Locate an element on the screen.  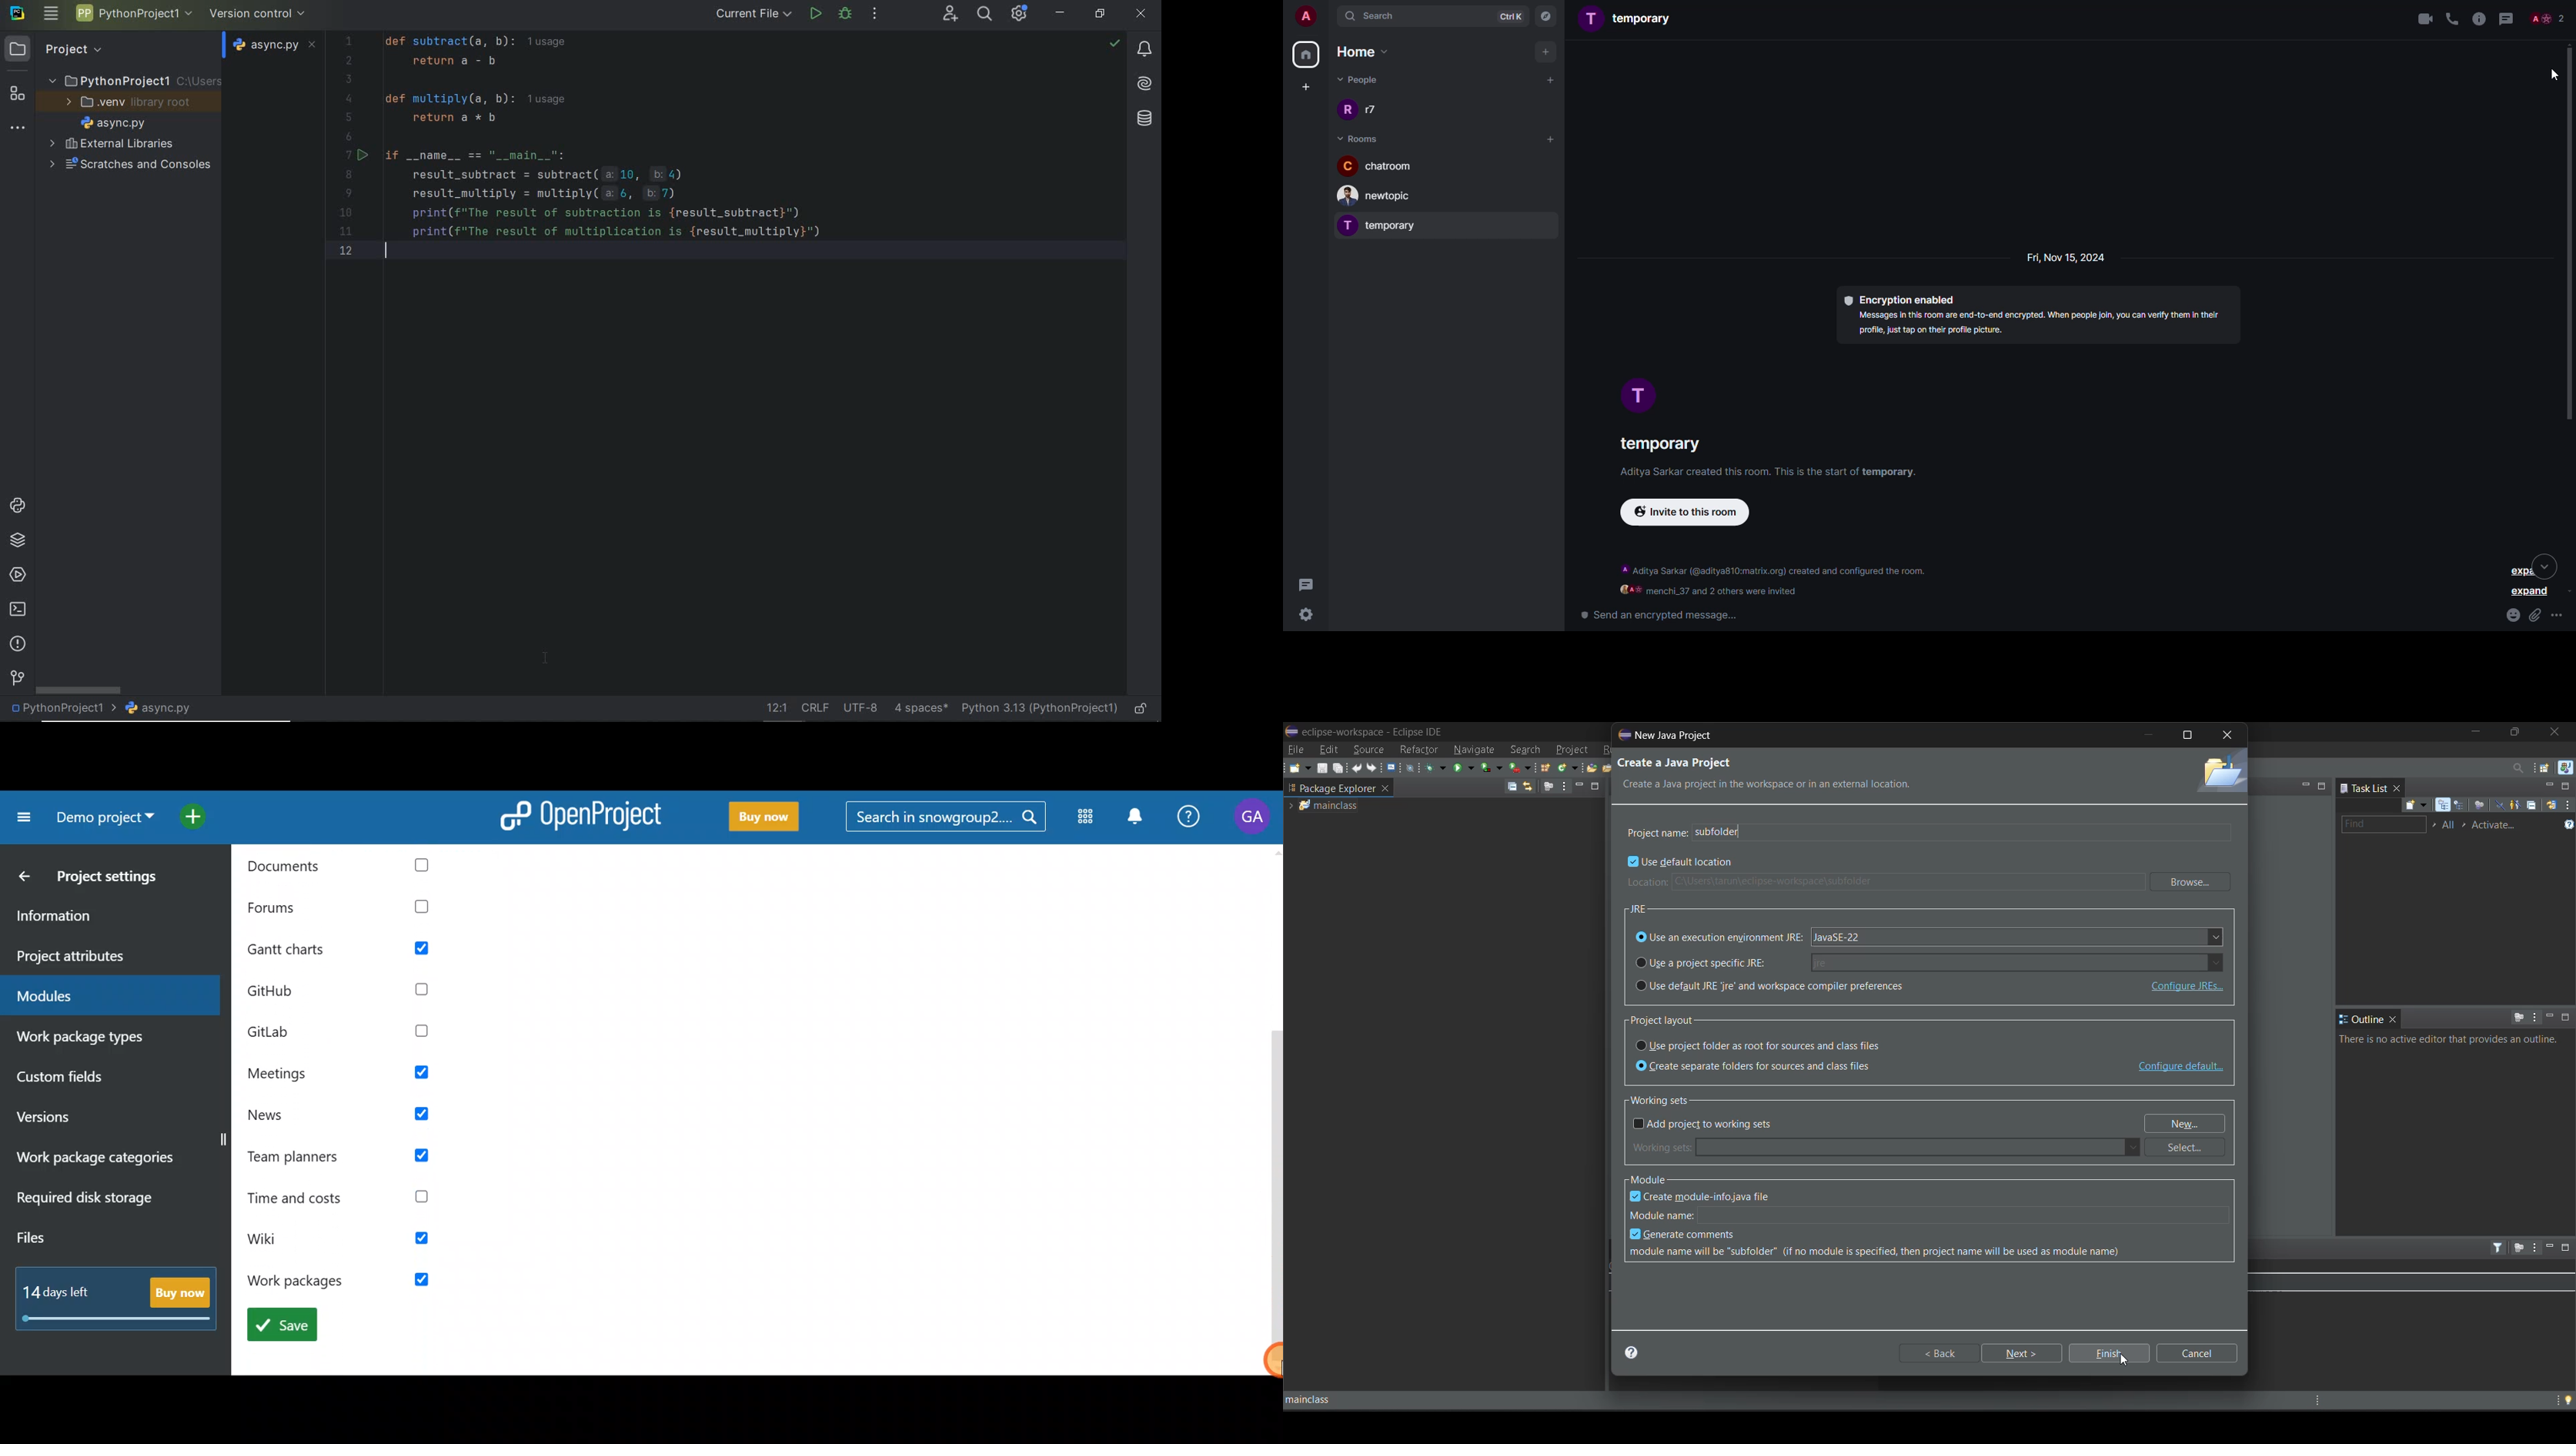
more is located at coordinates (2560, 616).